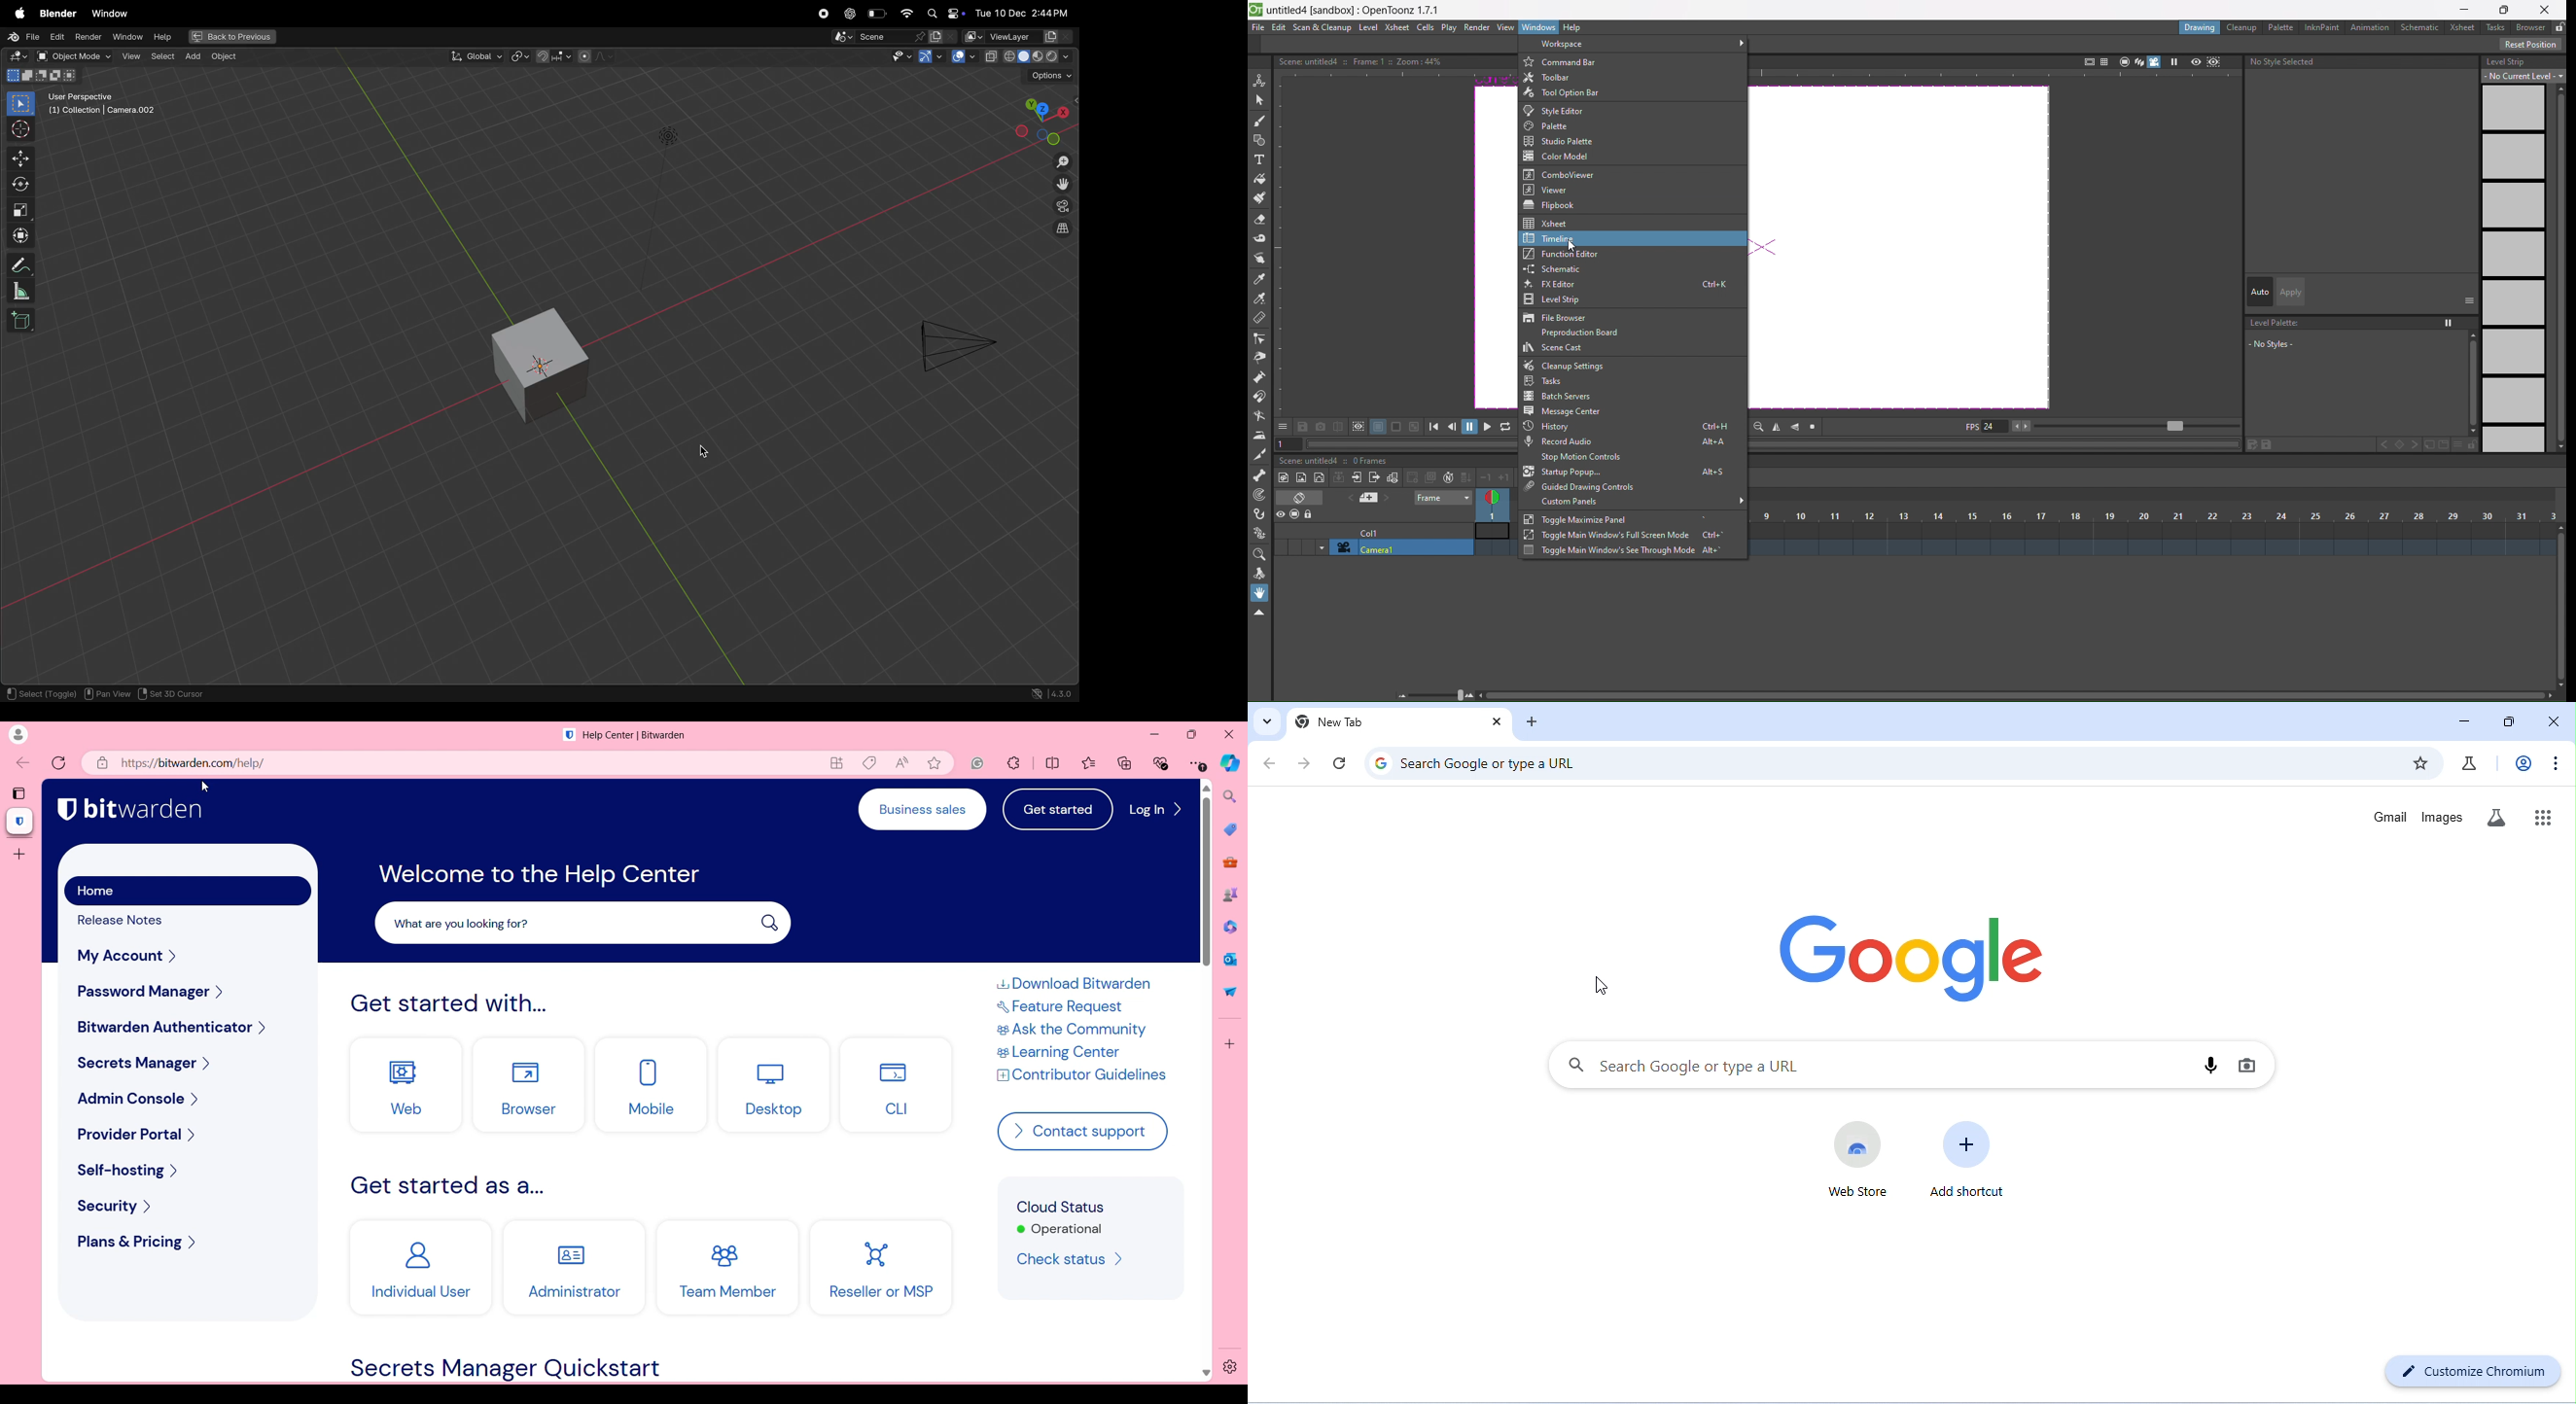 Image resolution: width=2576 pixels, height=1428 pixels. Describe the element at coordinates (19, 103) in the screenshot. I see `select` at that location.